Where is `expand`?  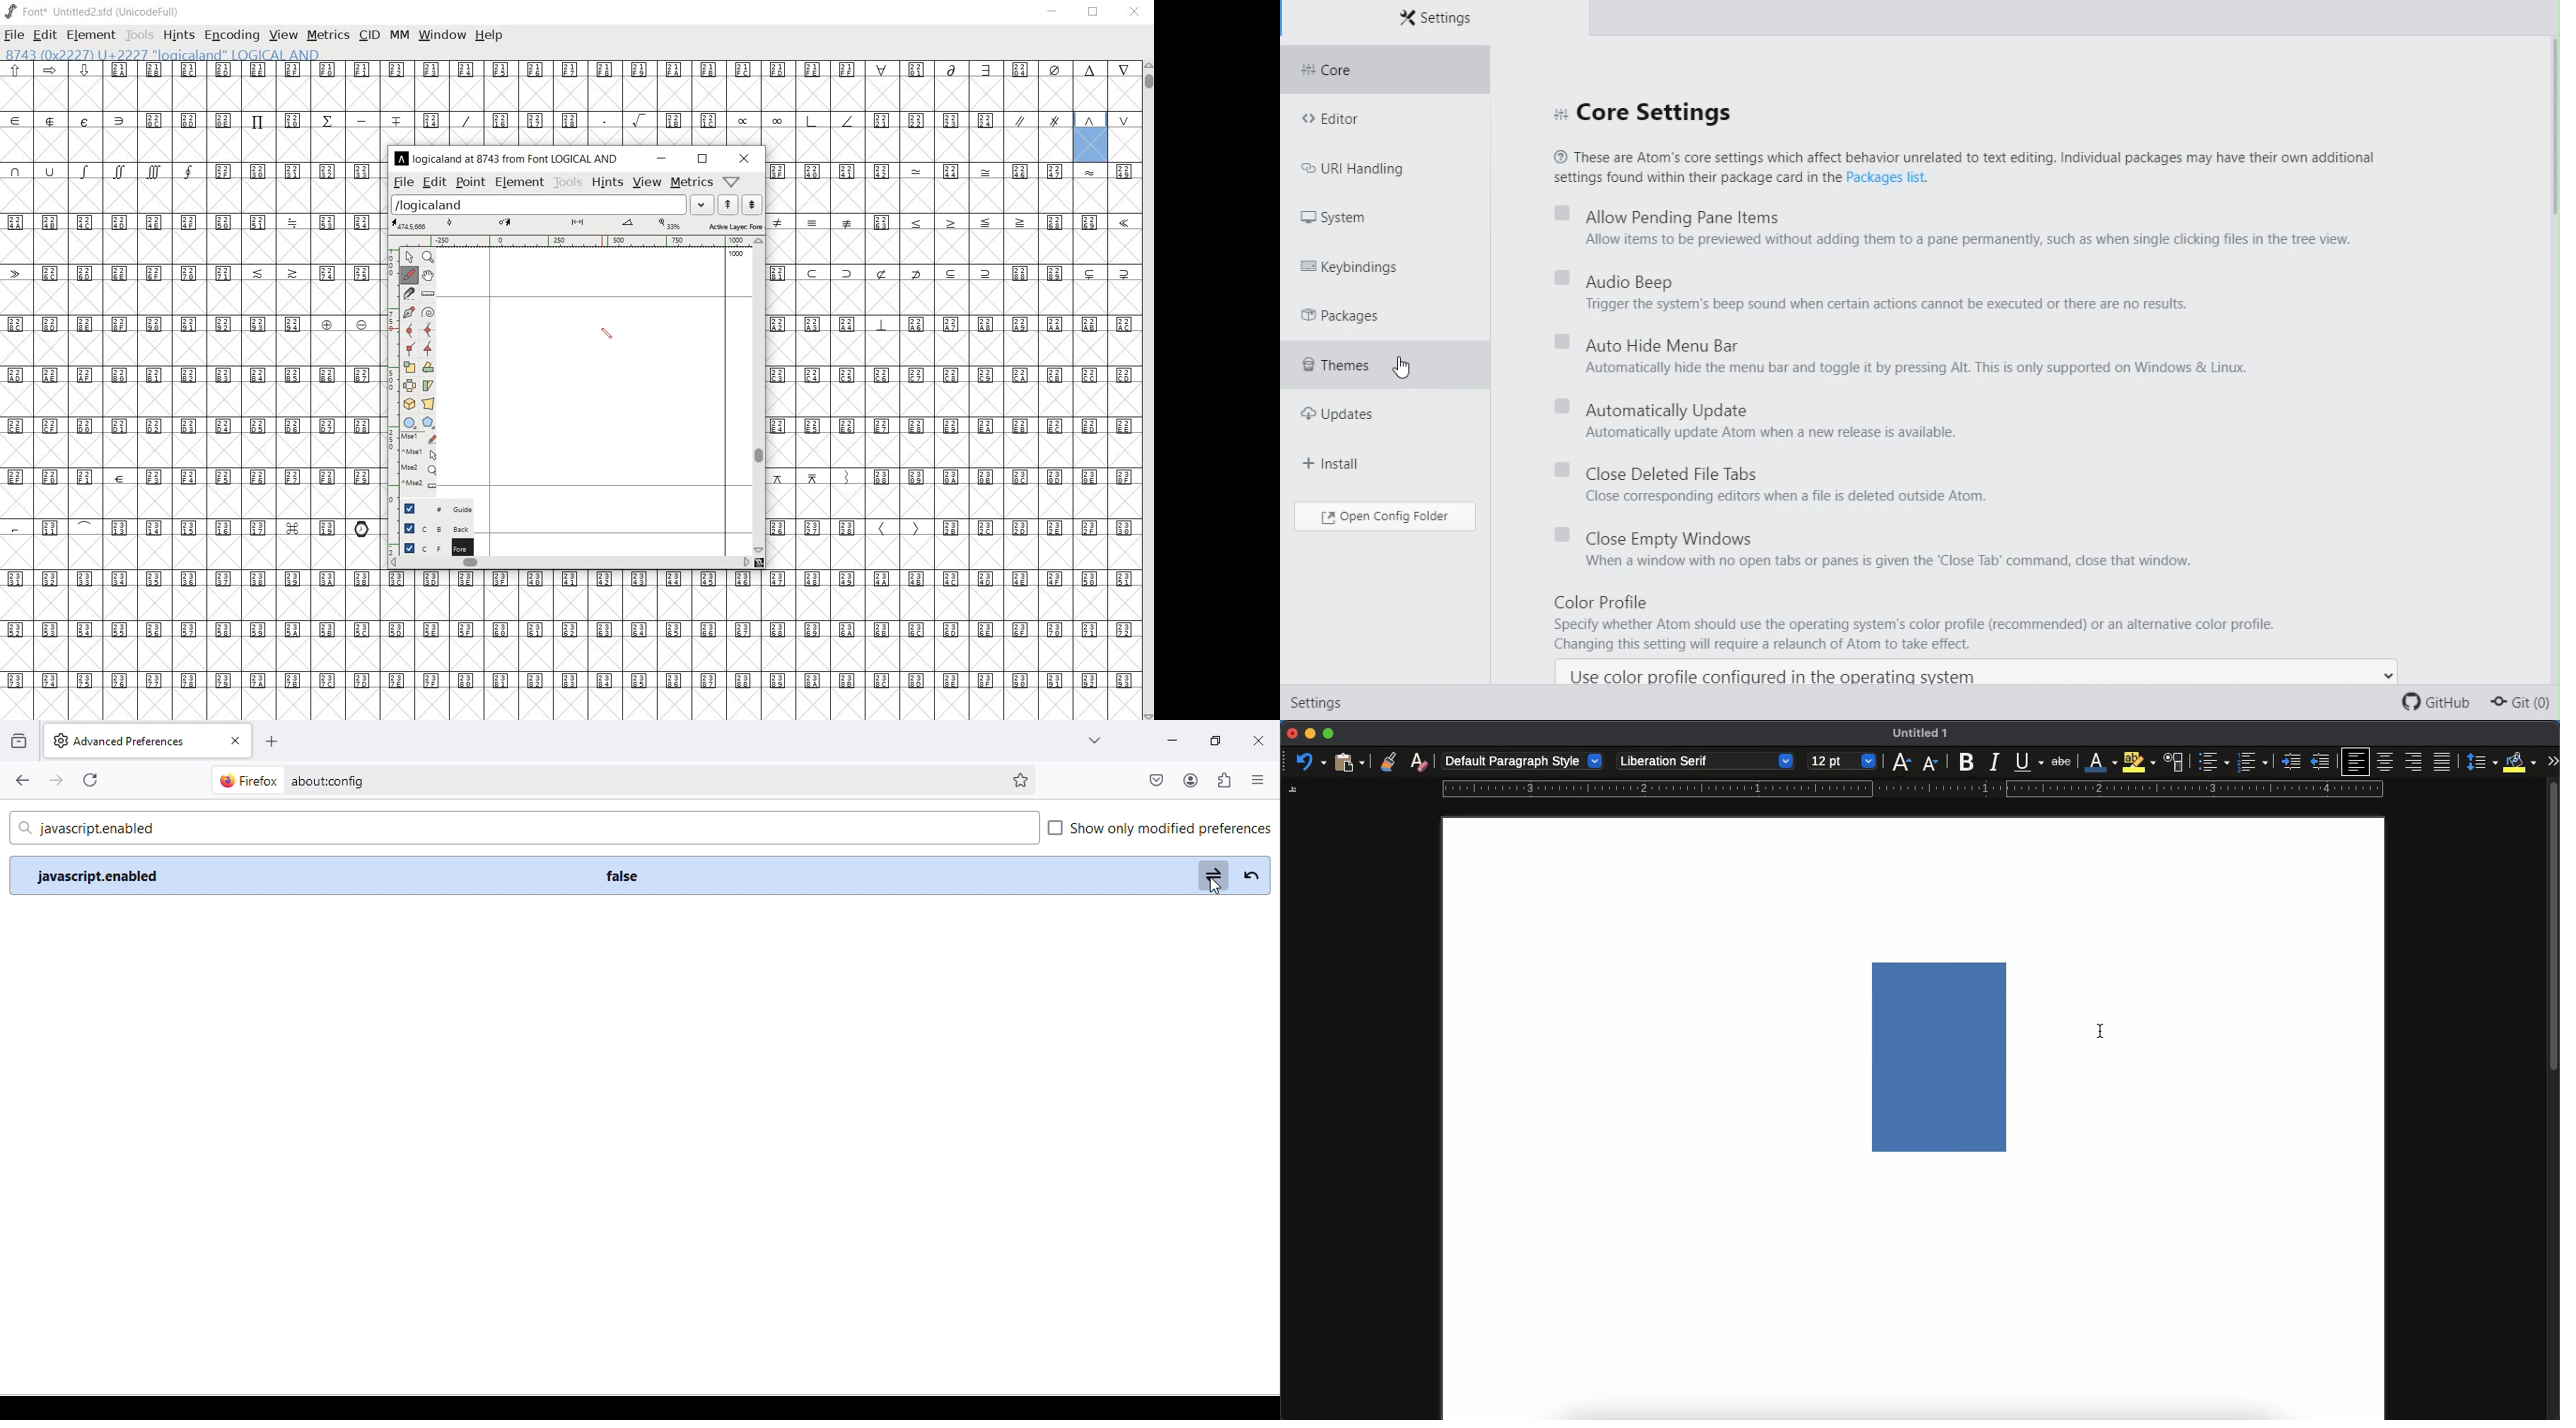
expand is located at coordinates (2552, 760).